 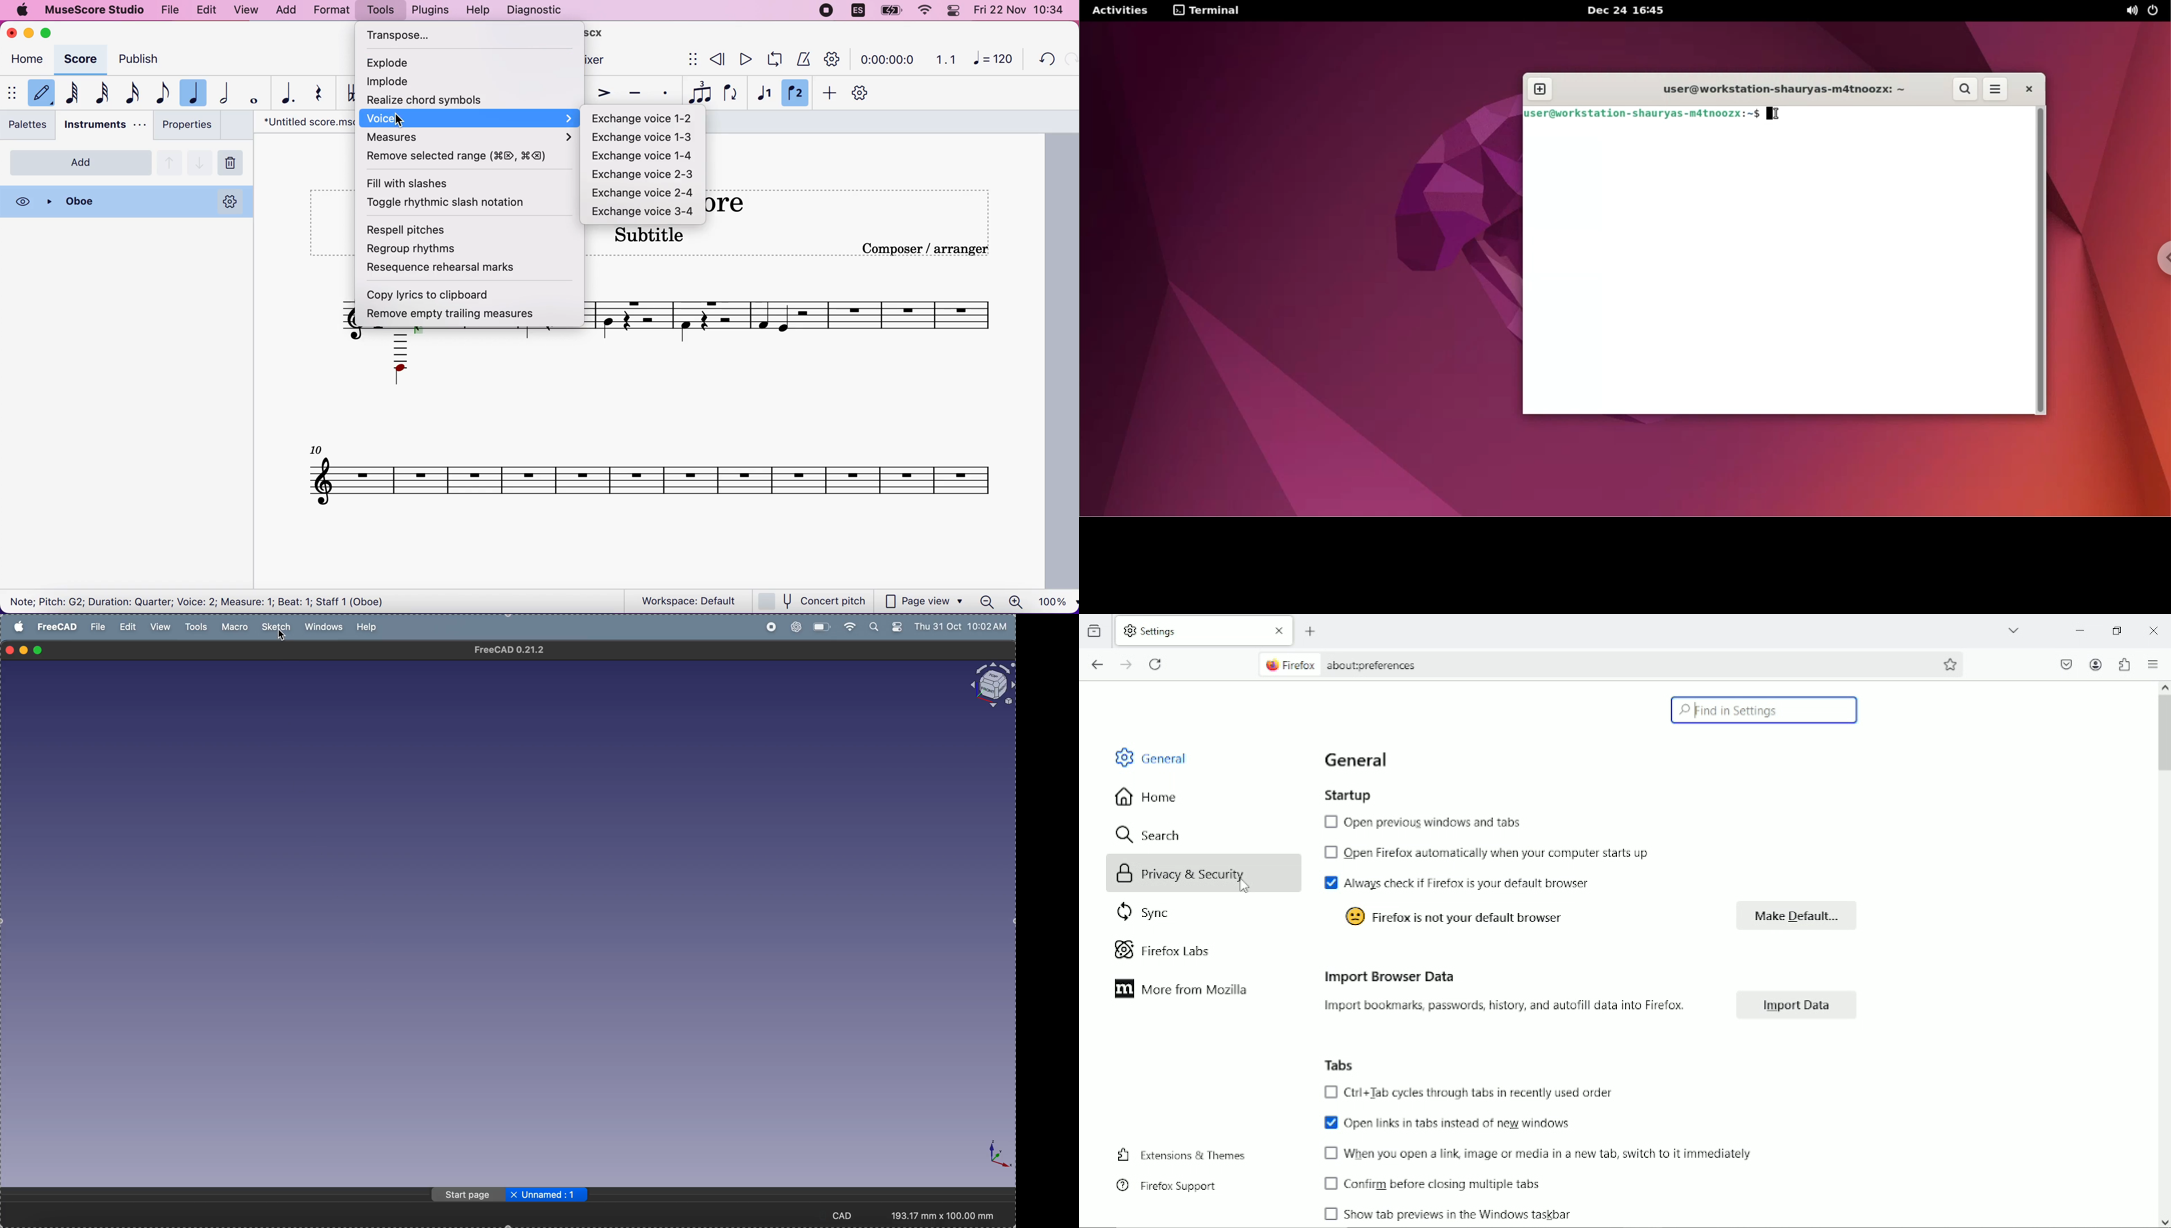 I want to click on musescore studio, so click(x=100, y=10).